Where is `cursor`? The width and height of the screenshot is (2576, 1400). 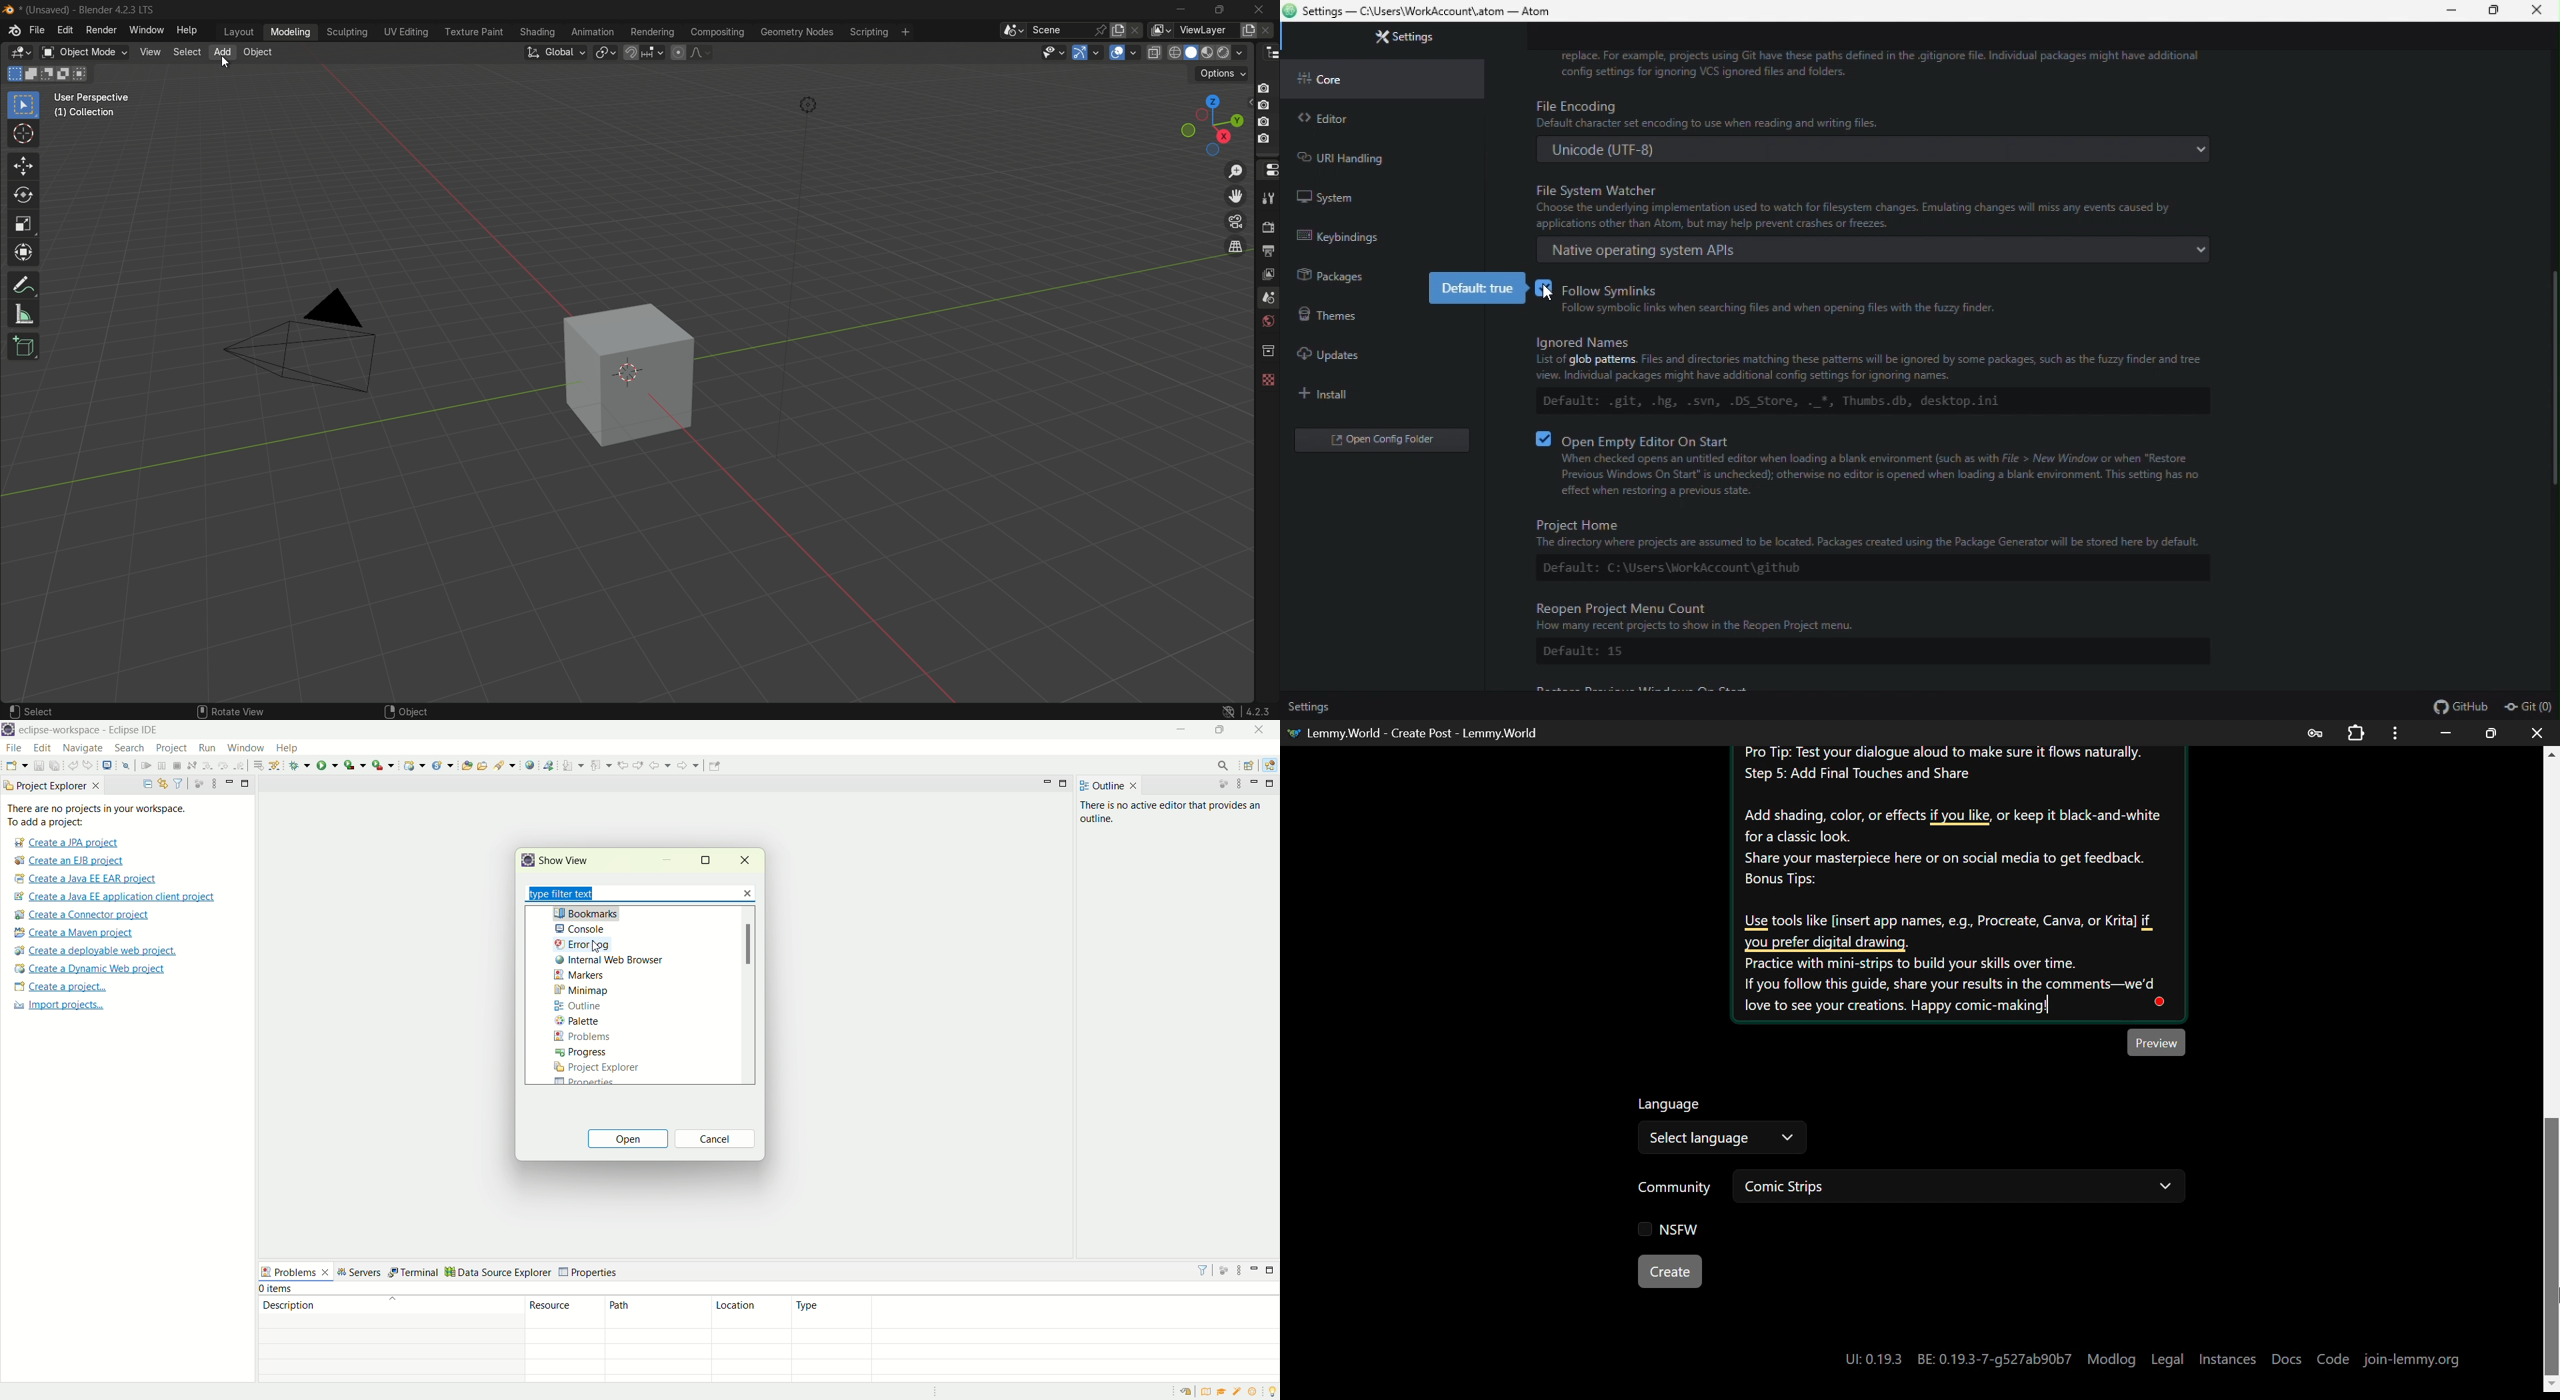
cursor is located at coordinates (226, 62).